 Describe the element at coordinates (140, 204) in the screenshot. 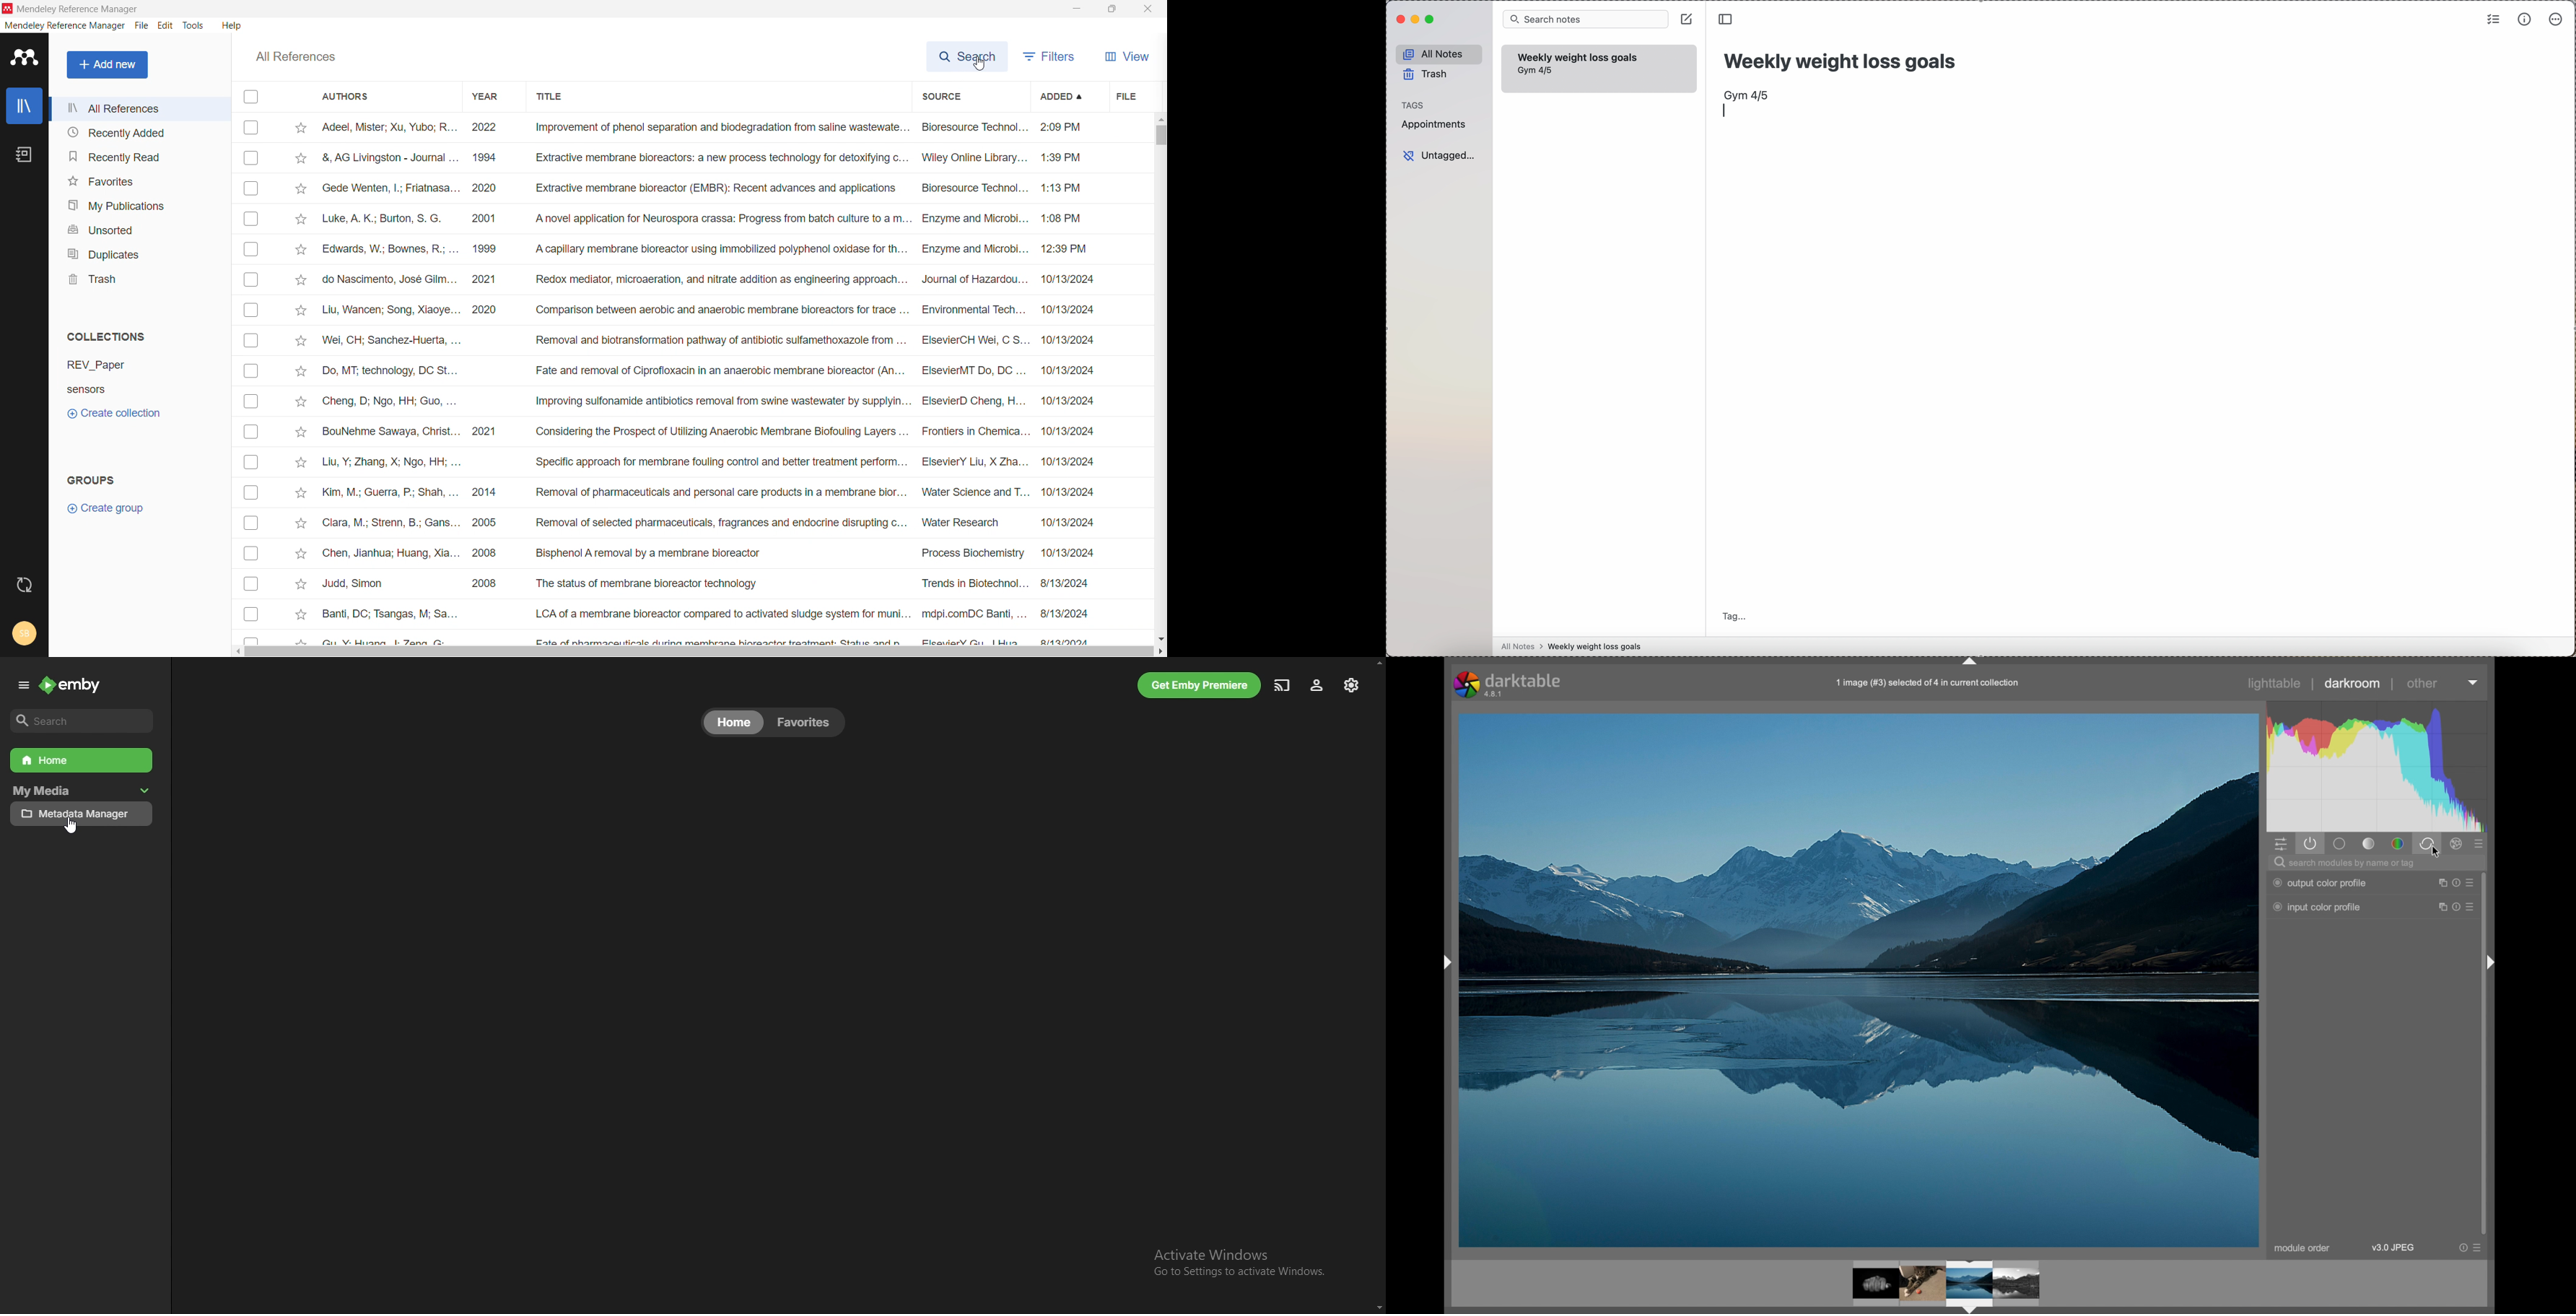

I see `my publications` at that location.